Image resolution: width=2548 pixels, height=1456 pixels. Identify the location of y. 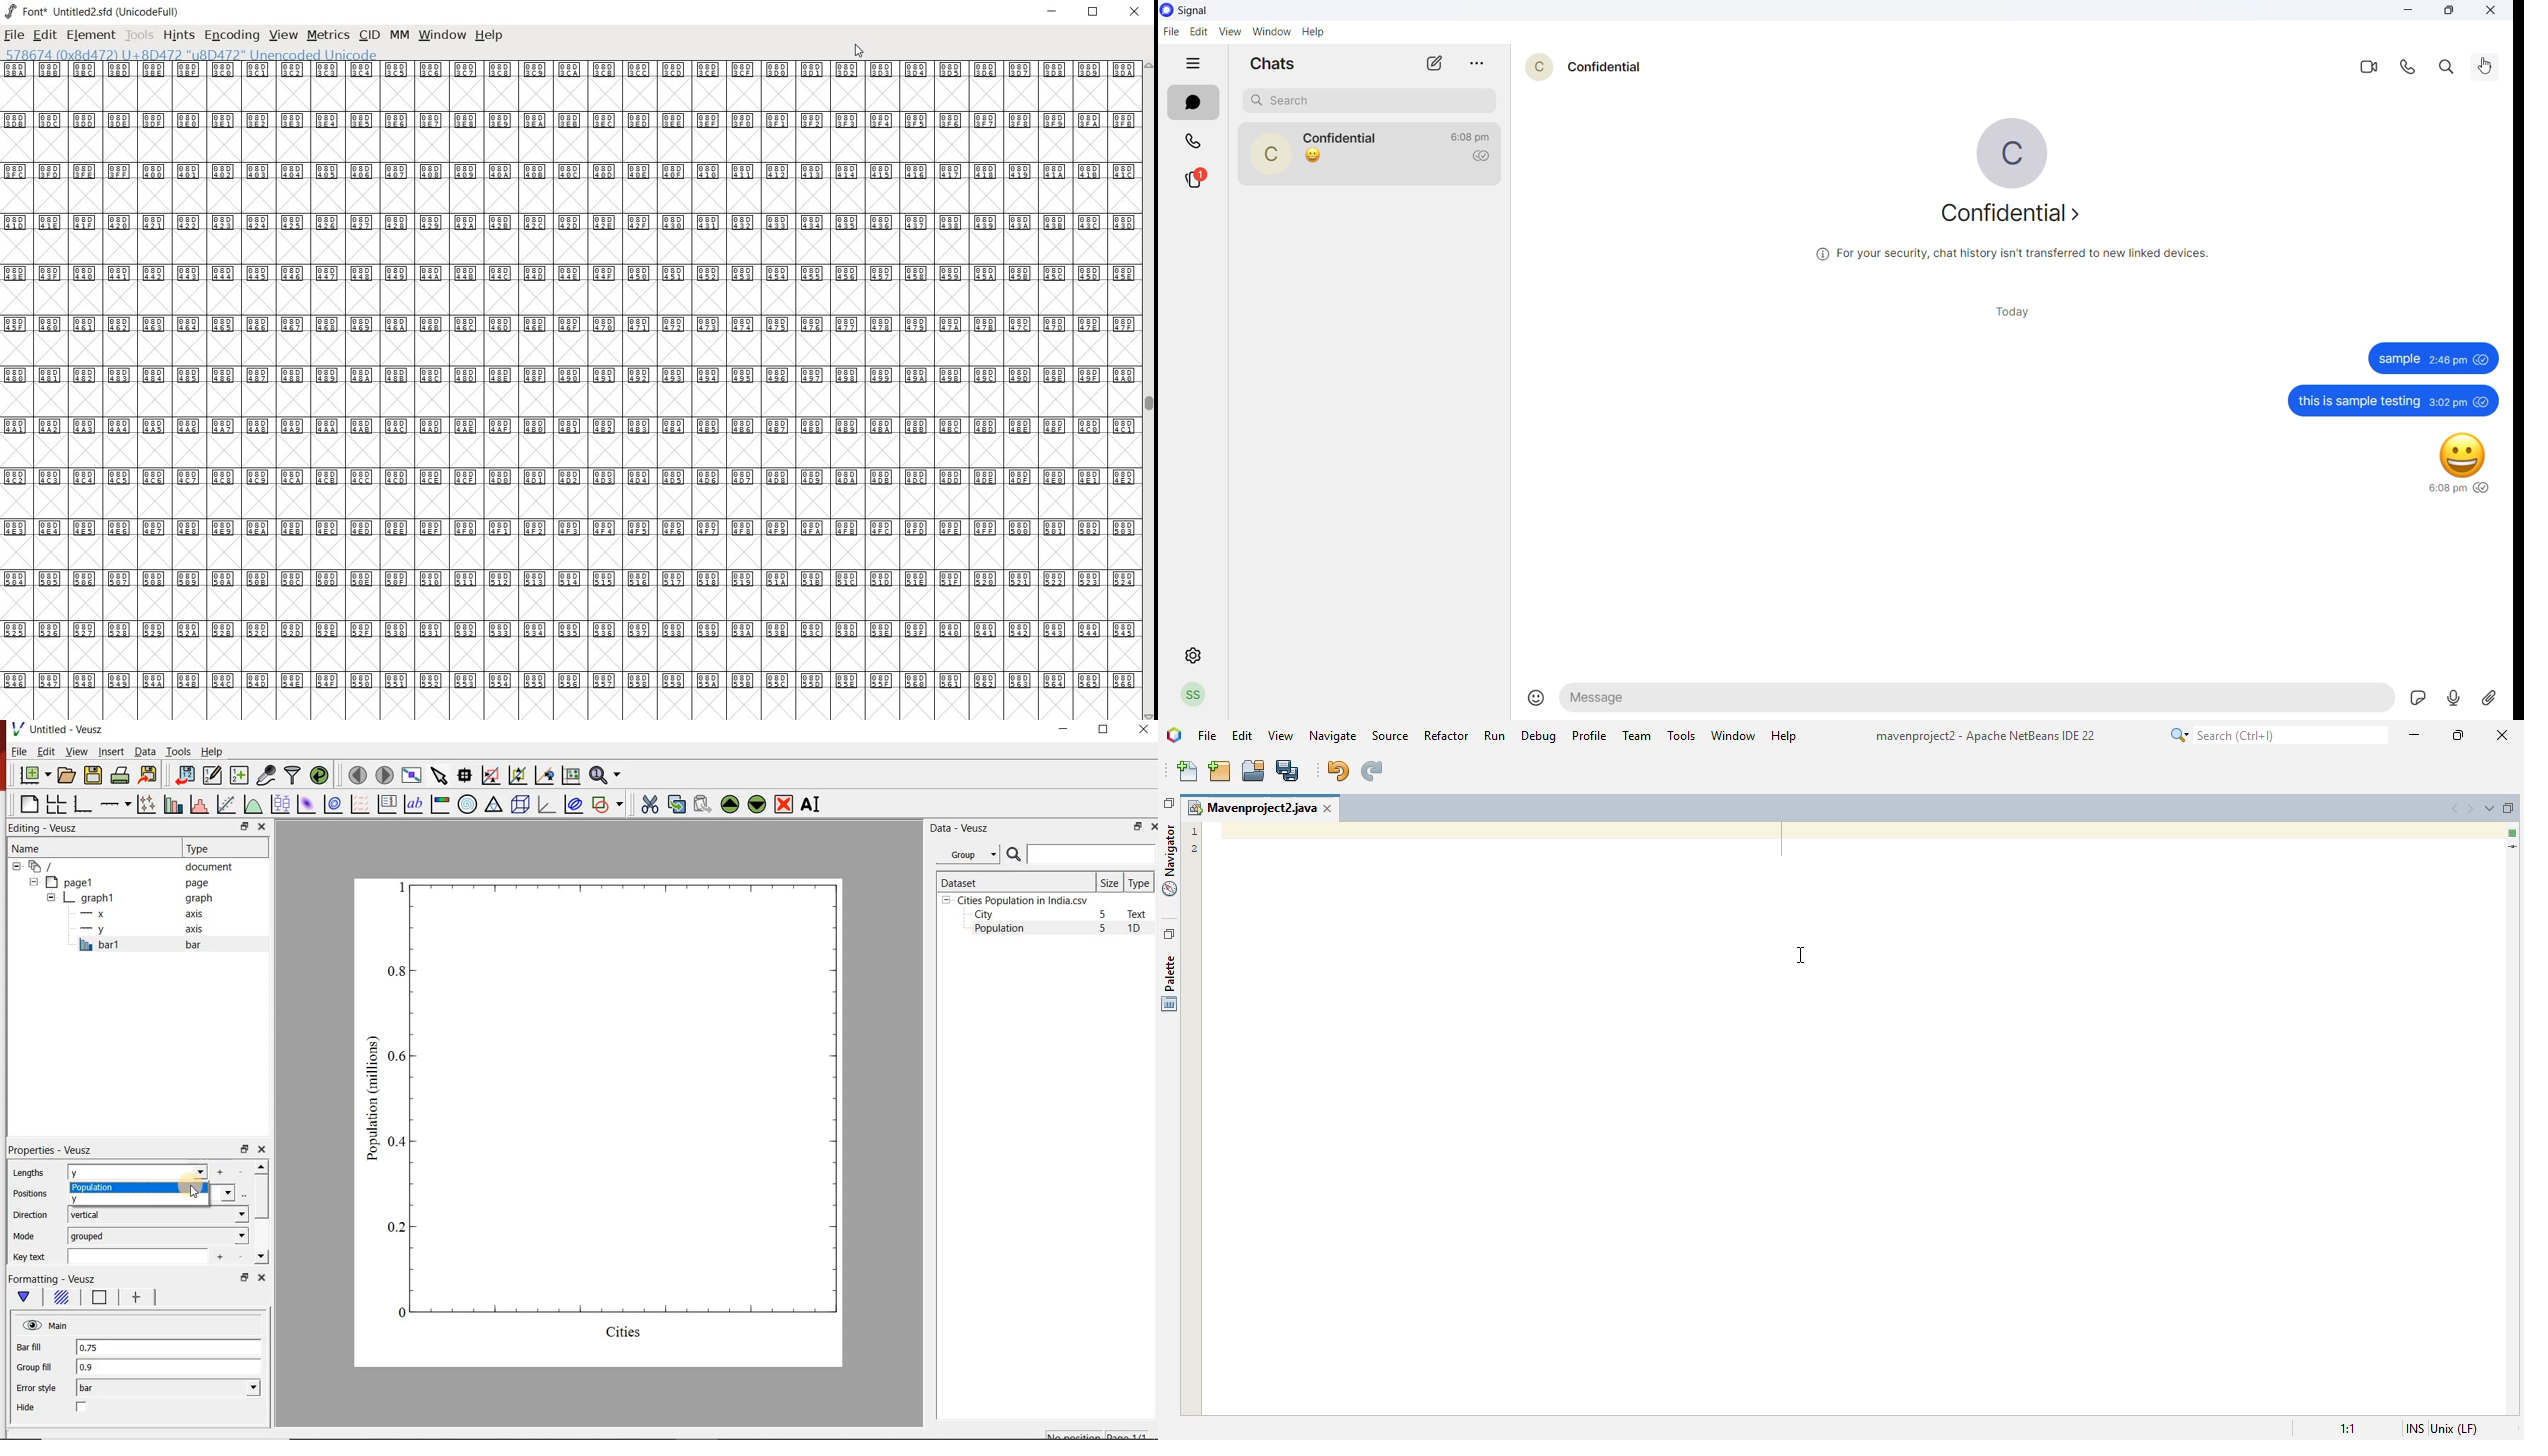
(99, 1199).